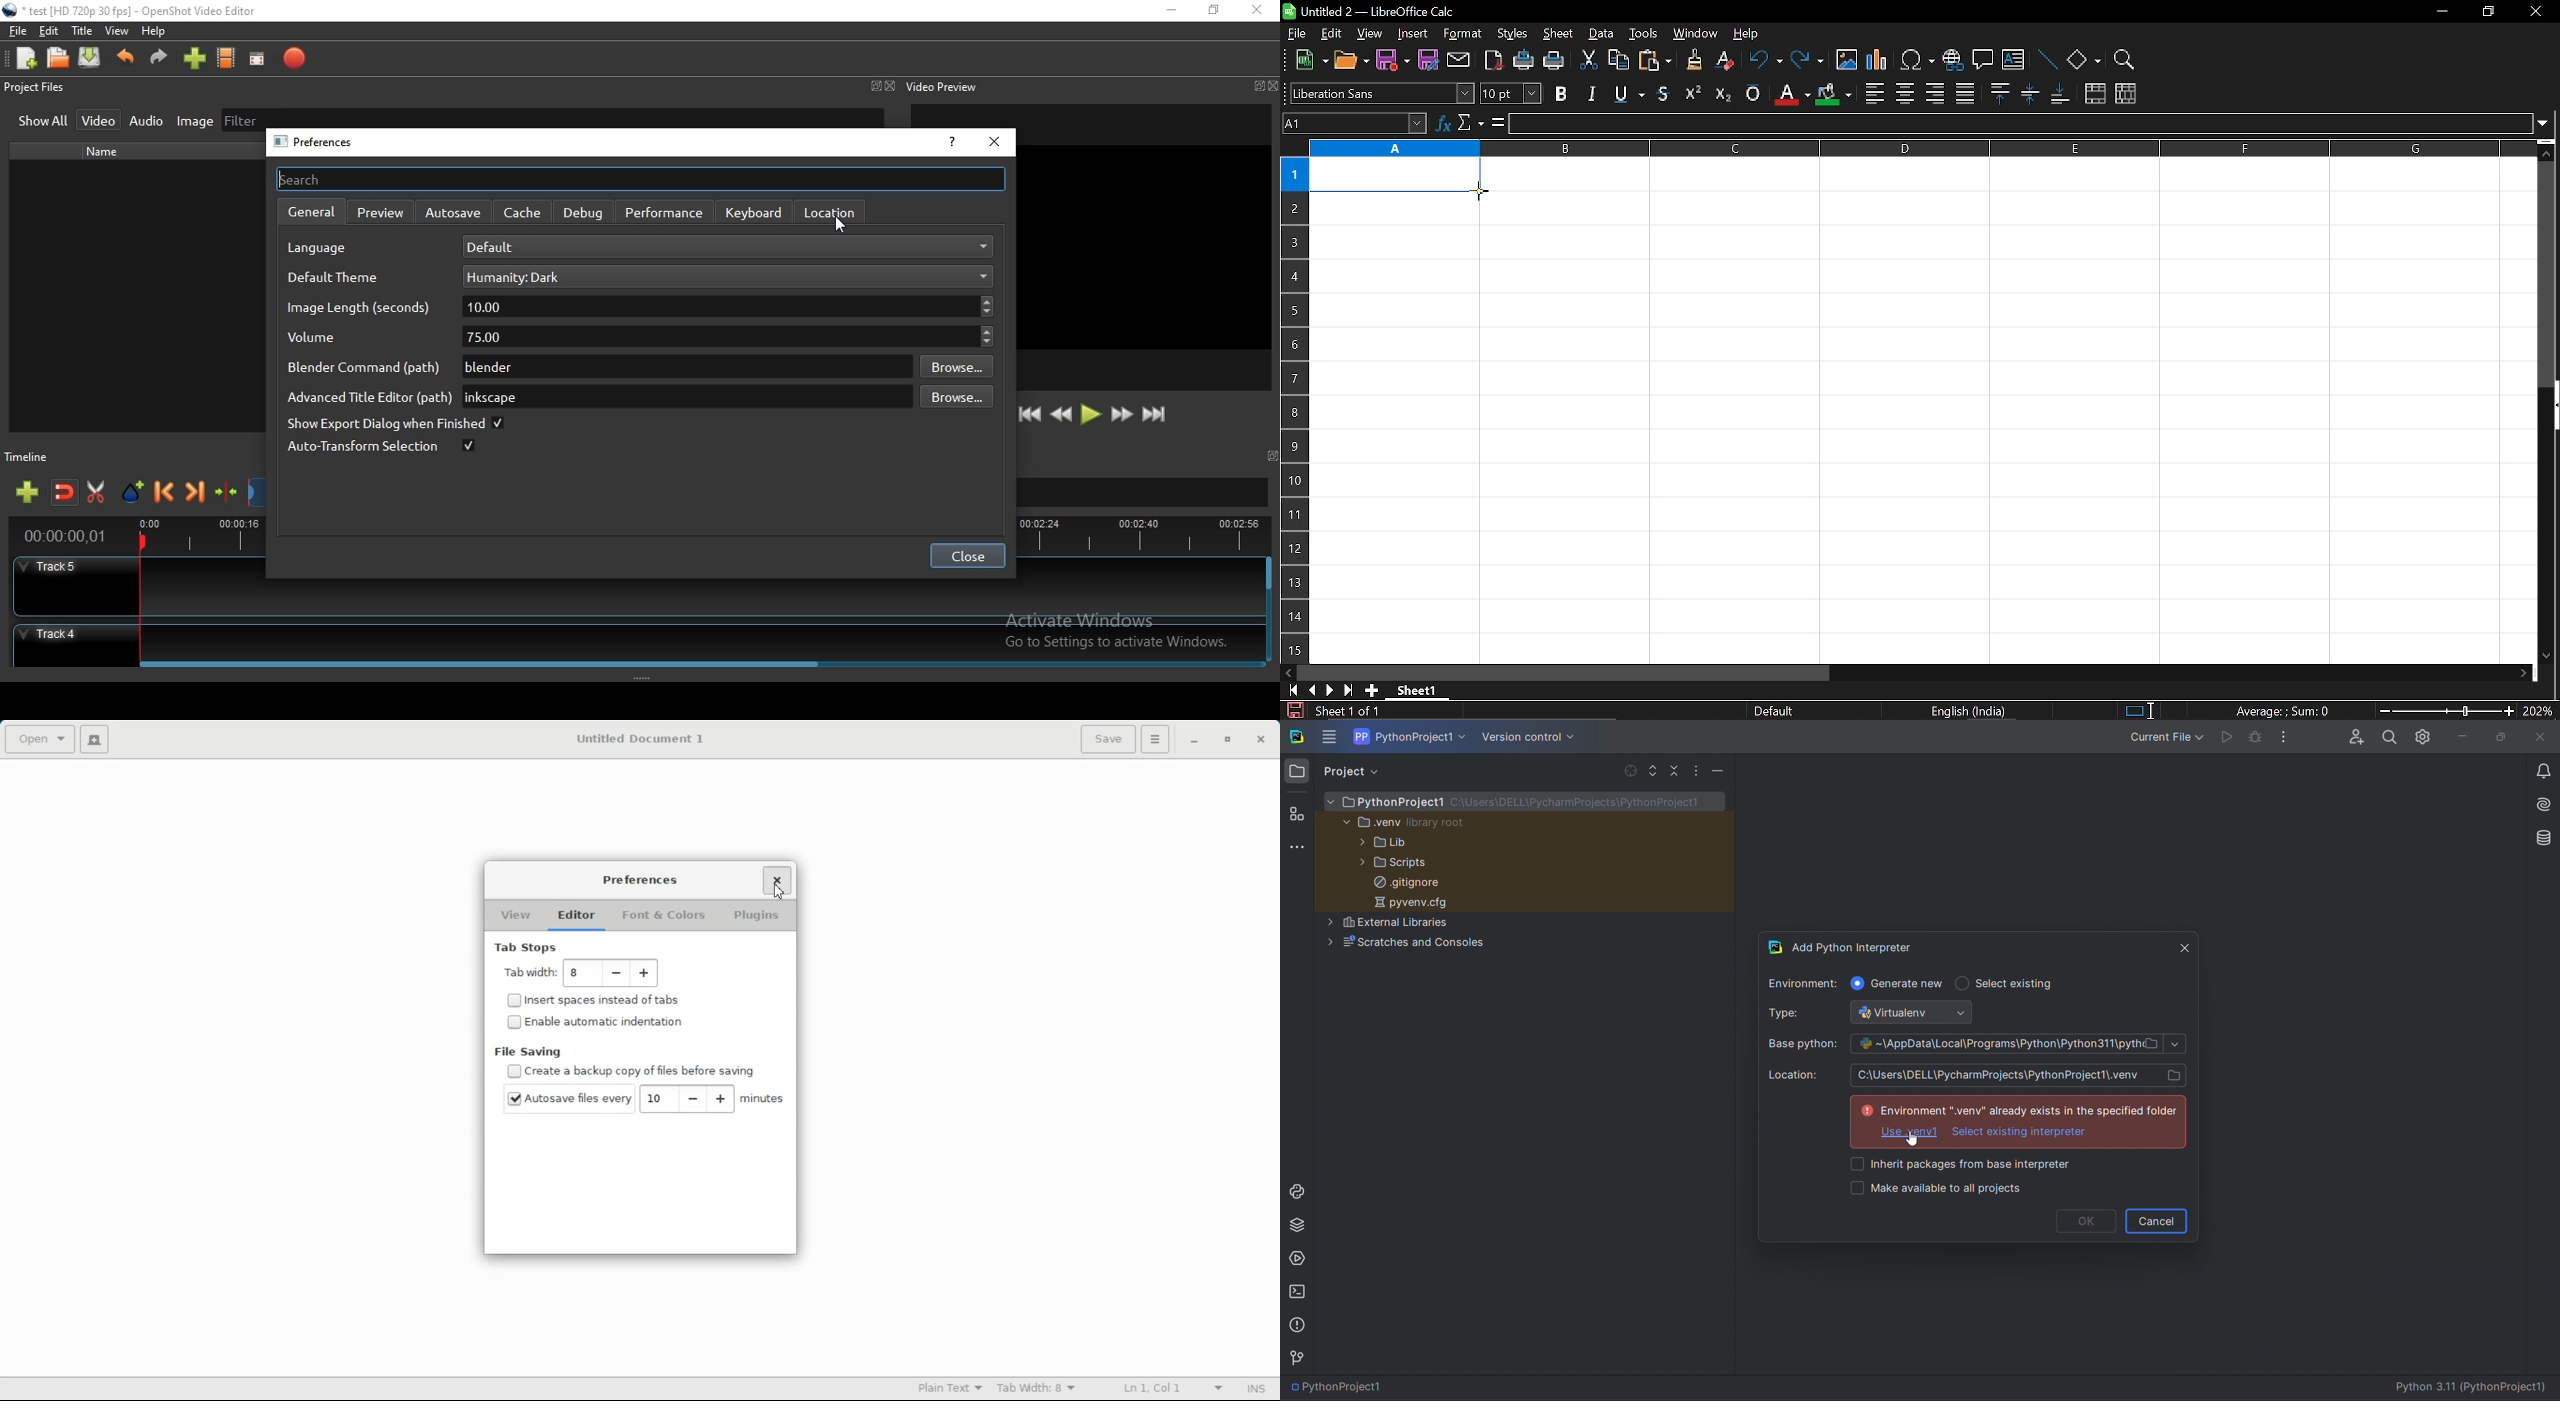 This screenshot has height=1428, width=2576. Describe the element at coordinates (140, 13) in the screenshot. I see `" test [HD 720p 30 fps] - OpenShot Video Editor` at that location.